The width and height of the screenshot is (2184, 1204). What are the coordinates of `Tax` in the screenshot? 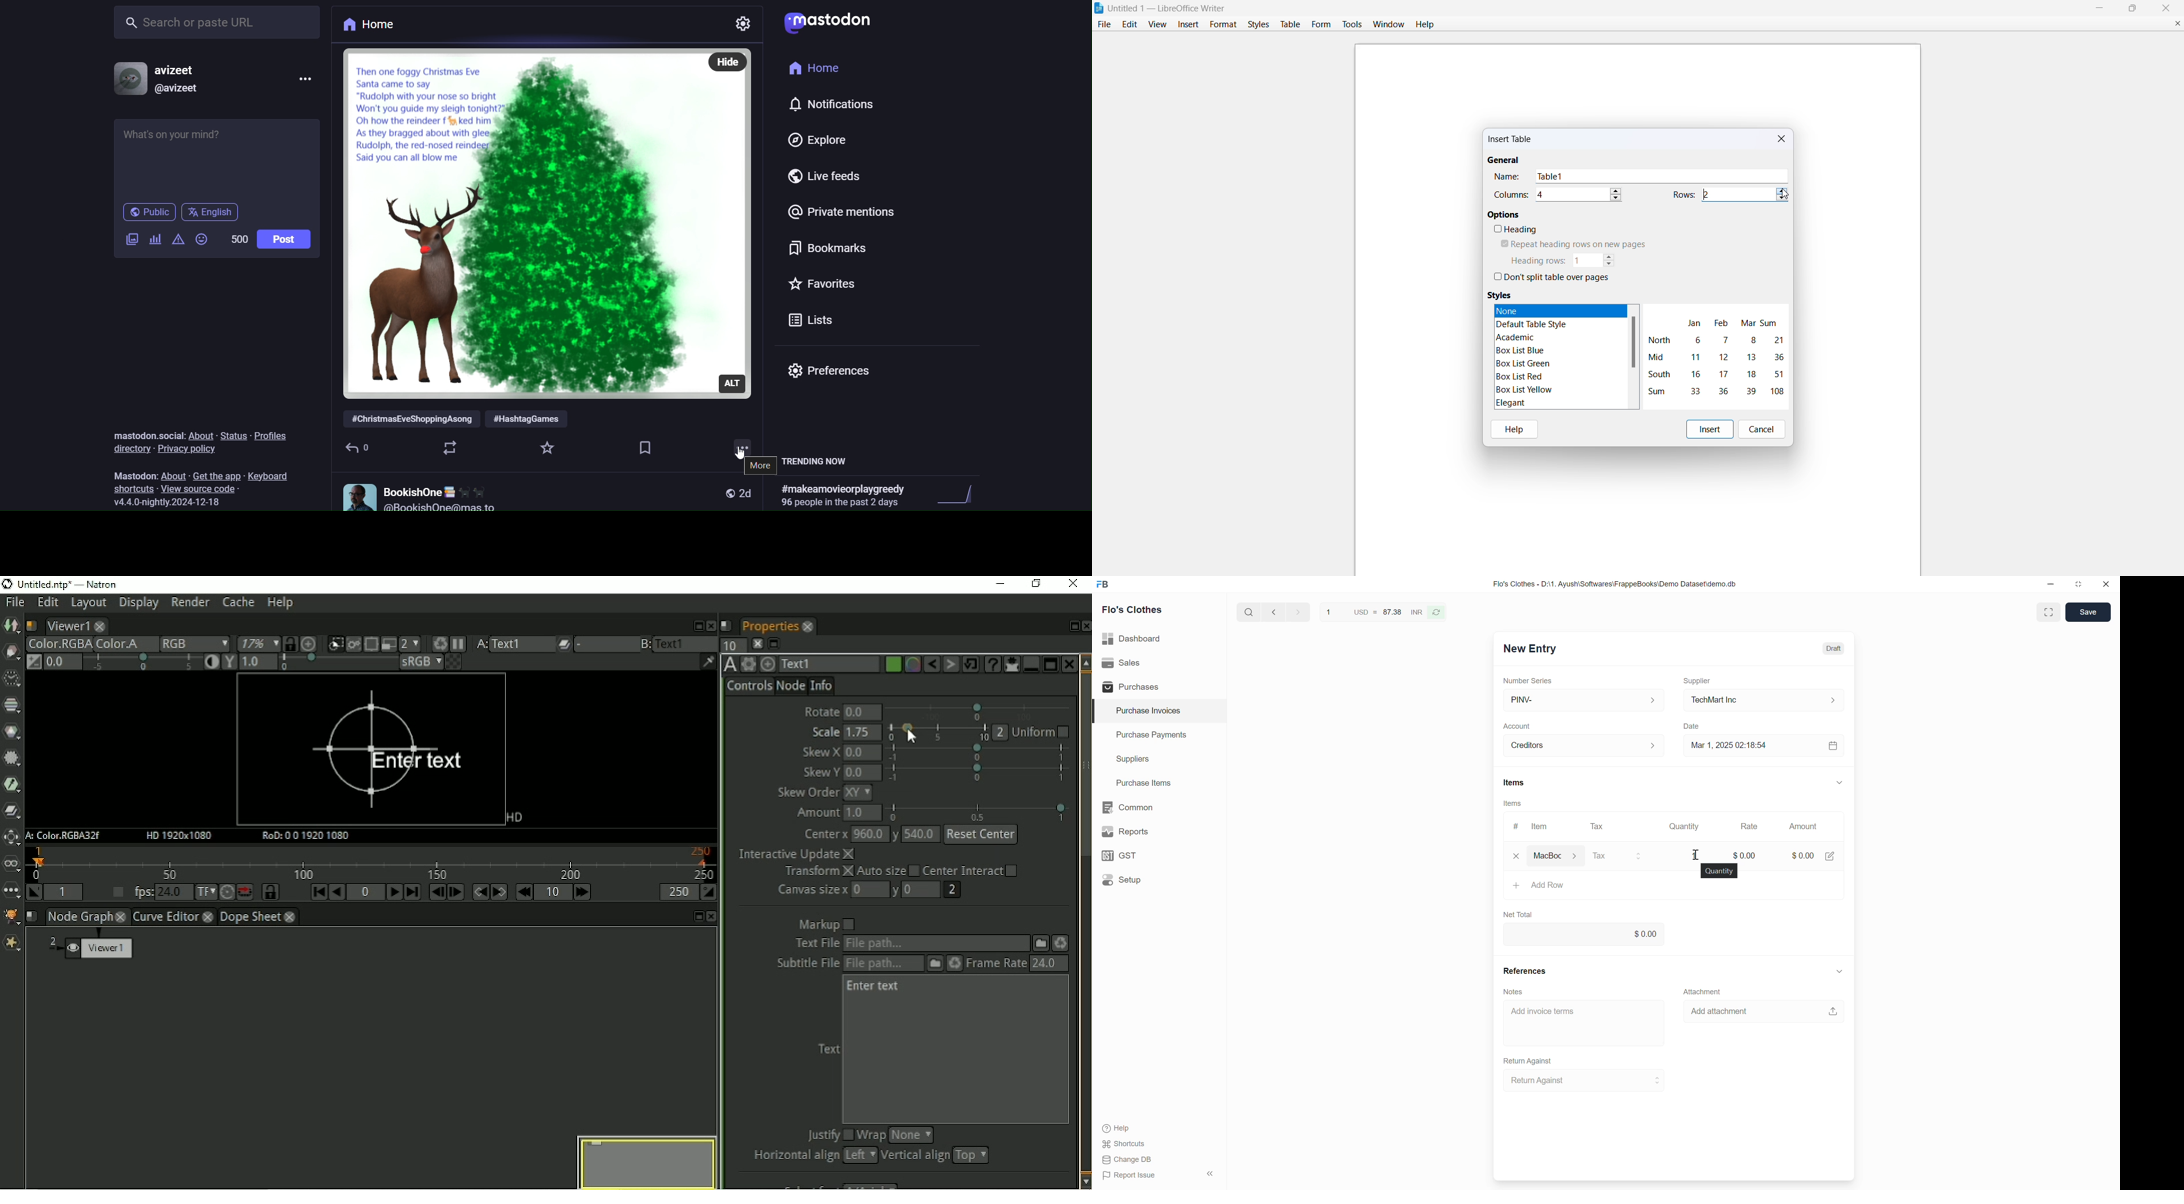 It's located at (1621, 857).